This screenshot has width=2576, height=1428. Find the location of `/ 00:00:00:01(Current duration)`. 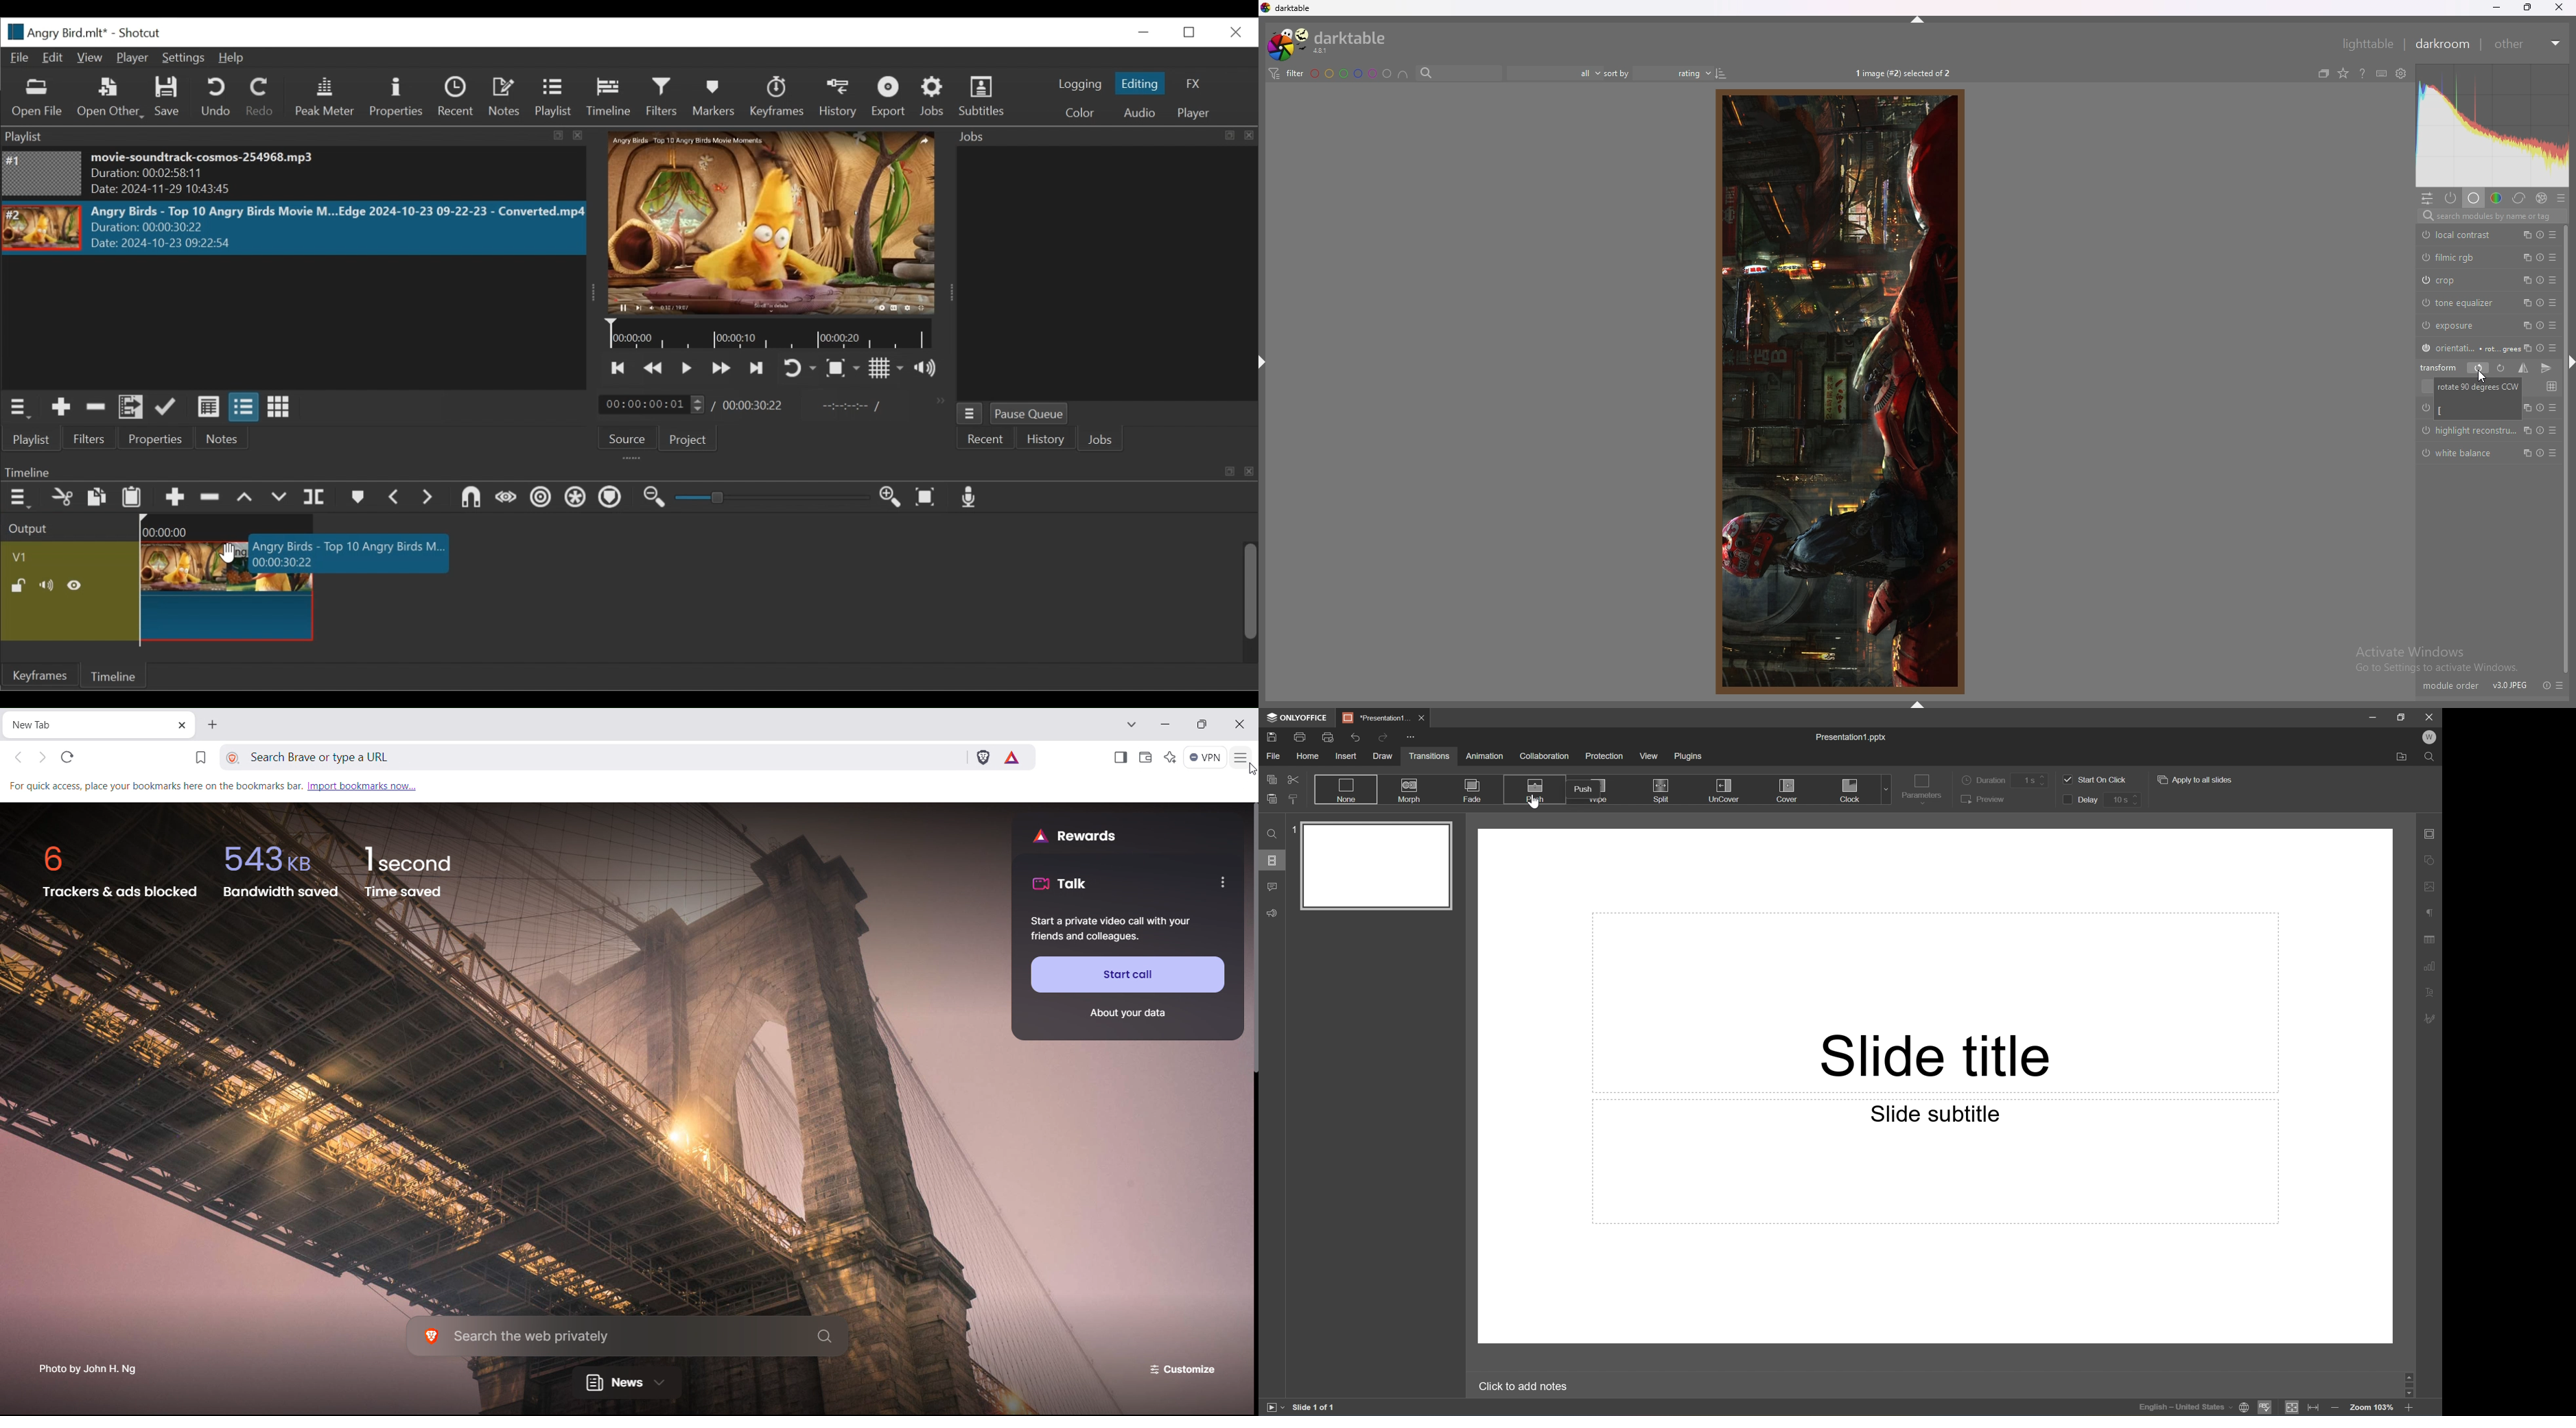

/ 00:00:00:01(Current duration) is located at coordinates (647, 404).